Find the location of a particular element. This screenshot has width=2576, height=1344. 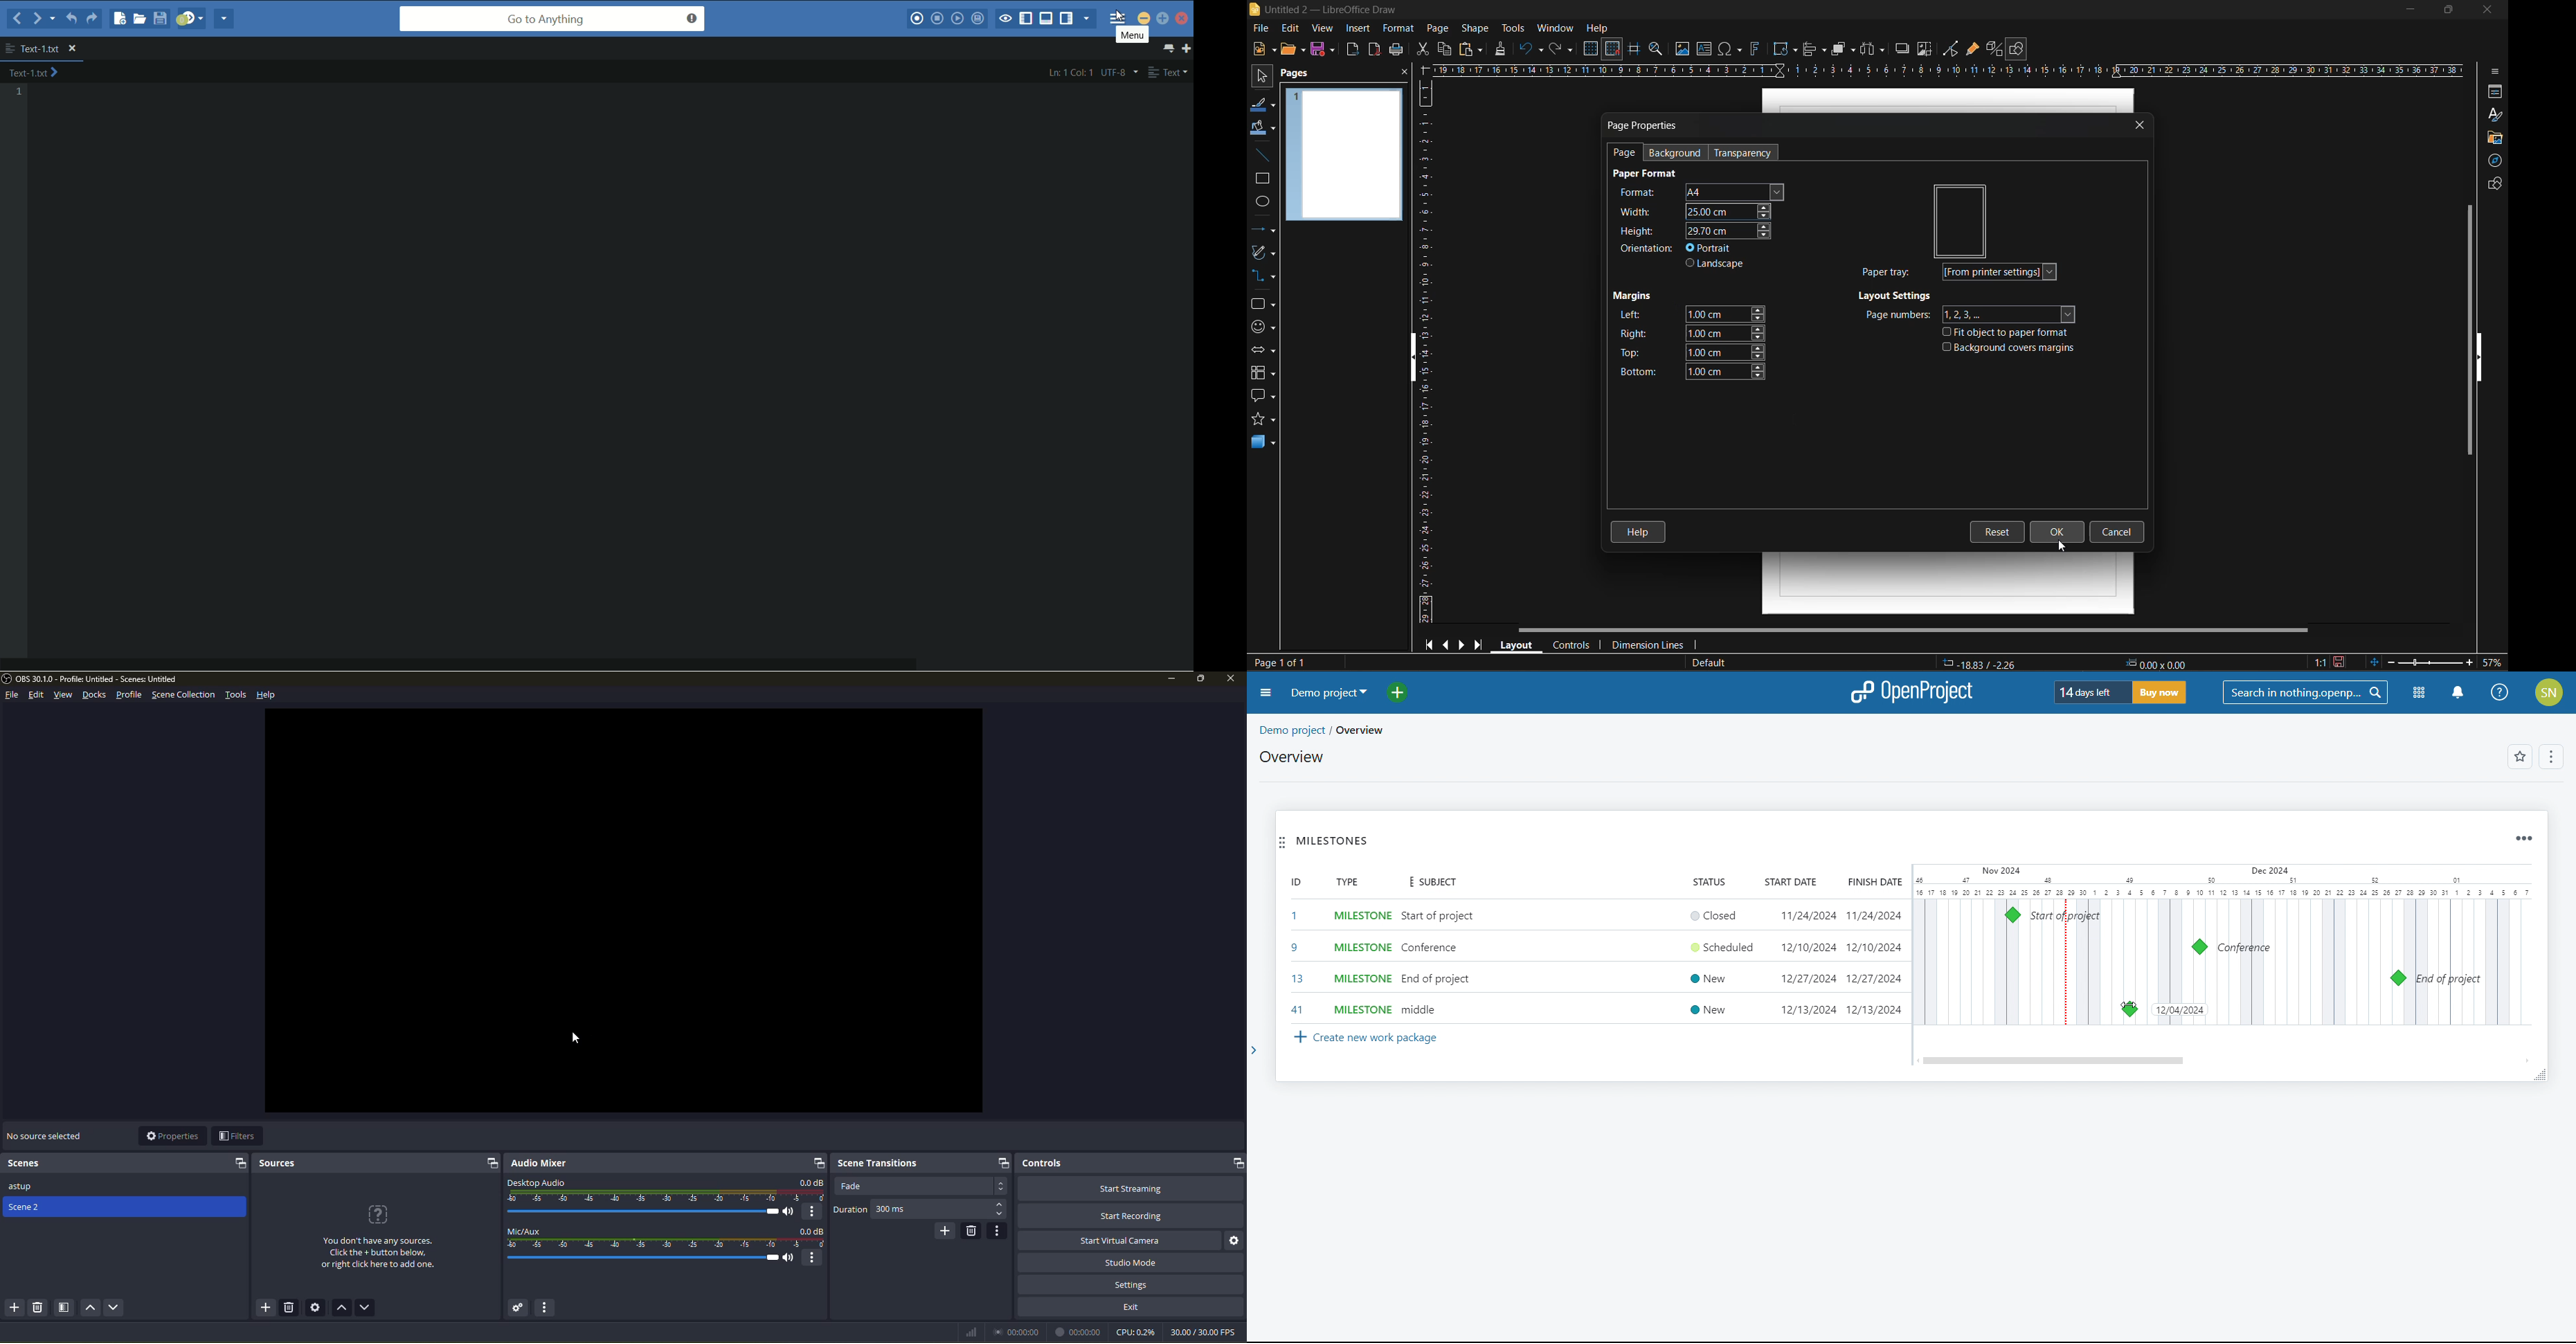

add project is located at coordinates (1405, 693).